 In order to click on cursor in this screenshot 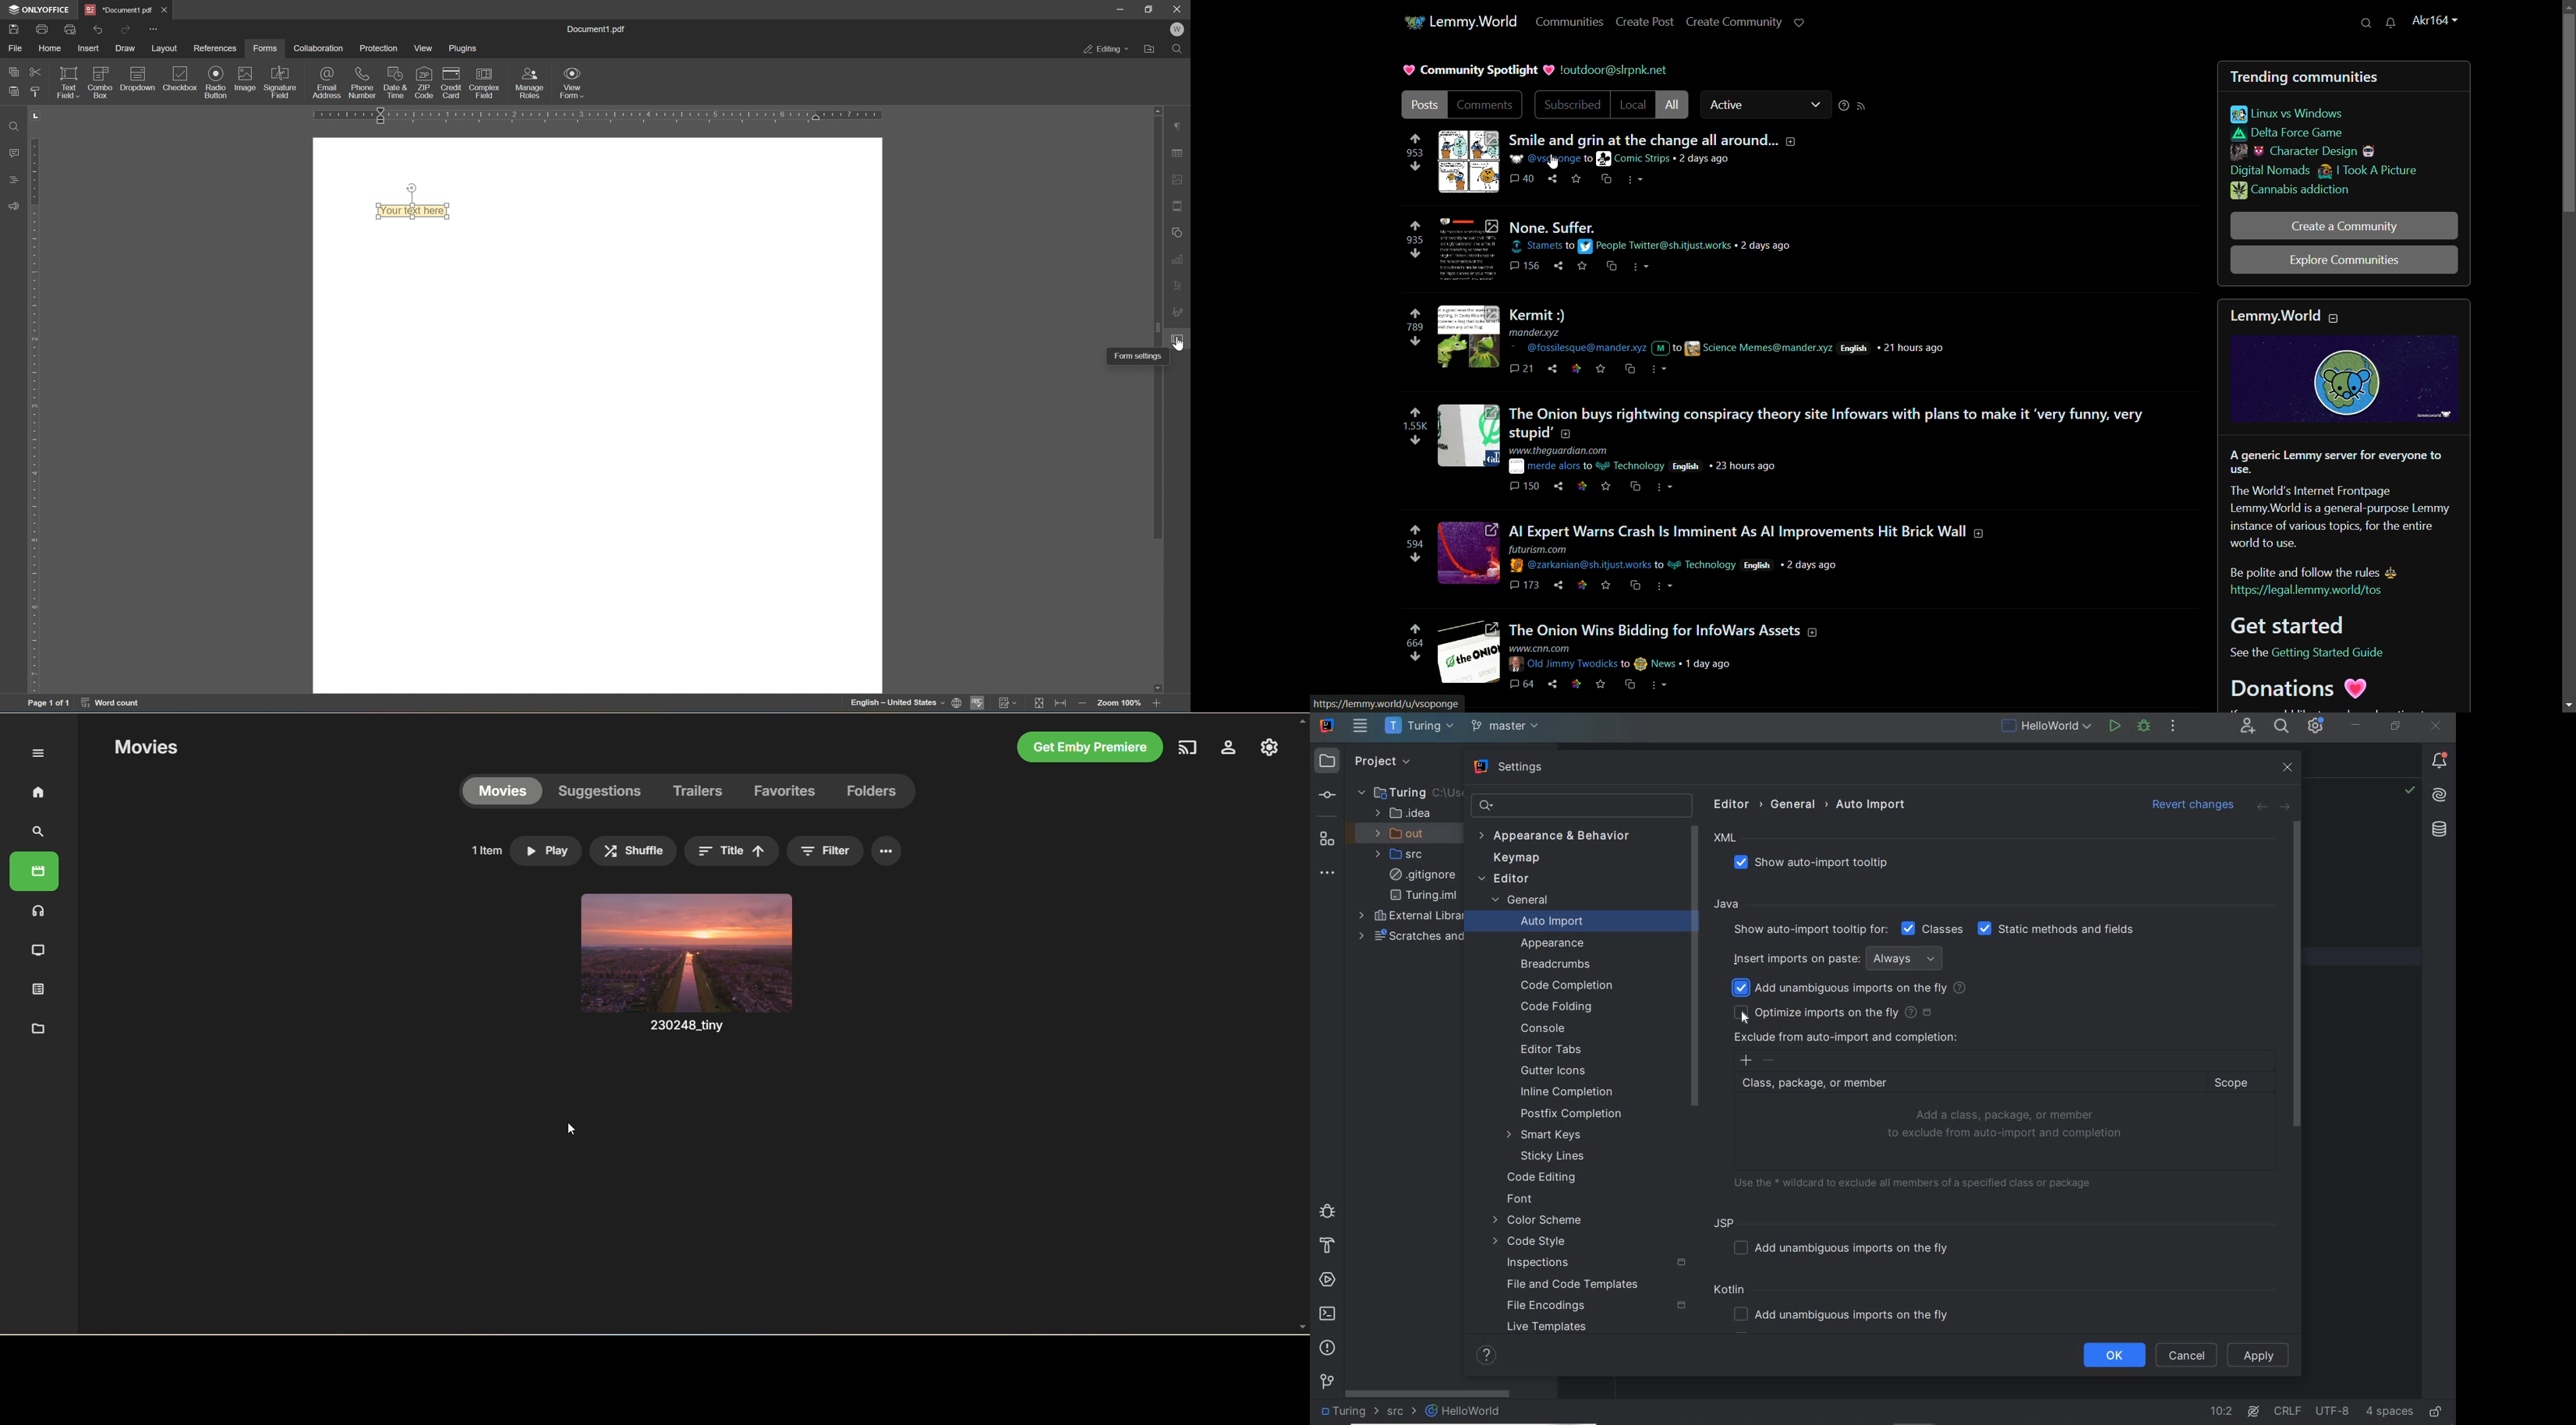, I will do `click(570, 1129)`.